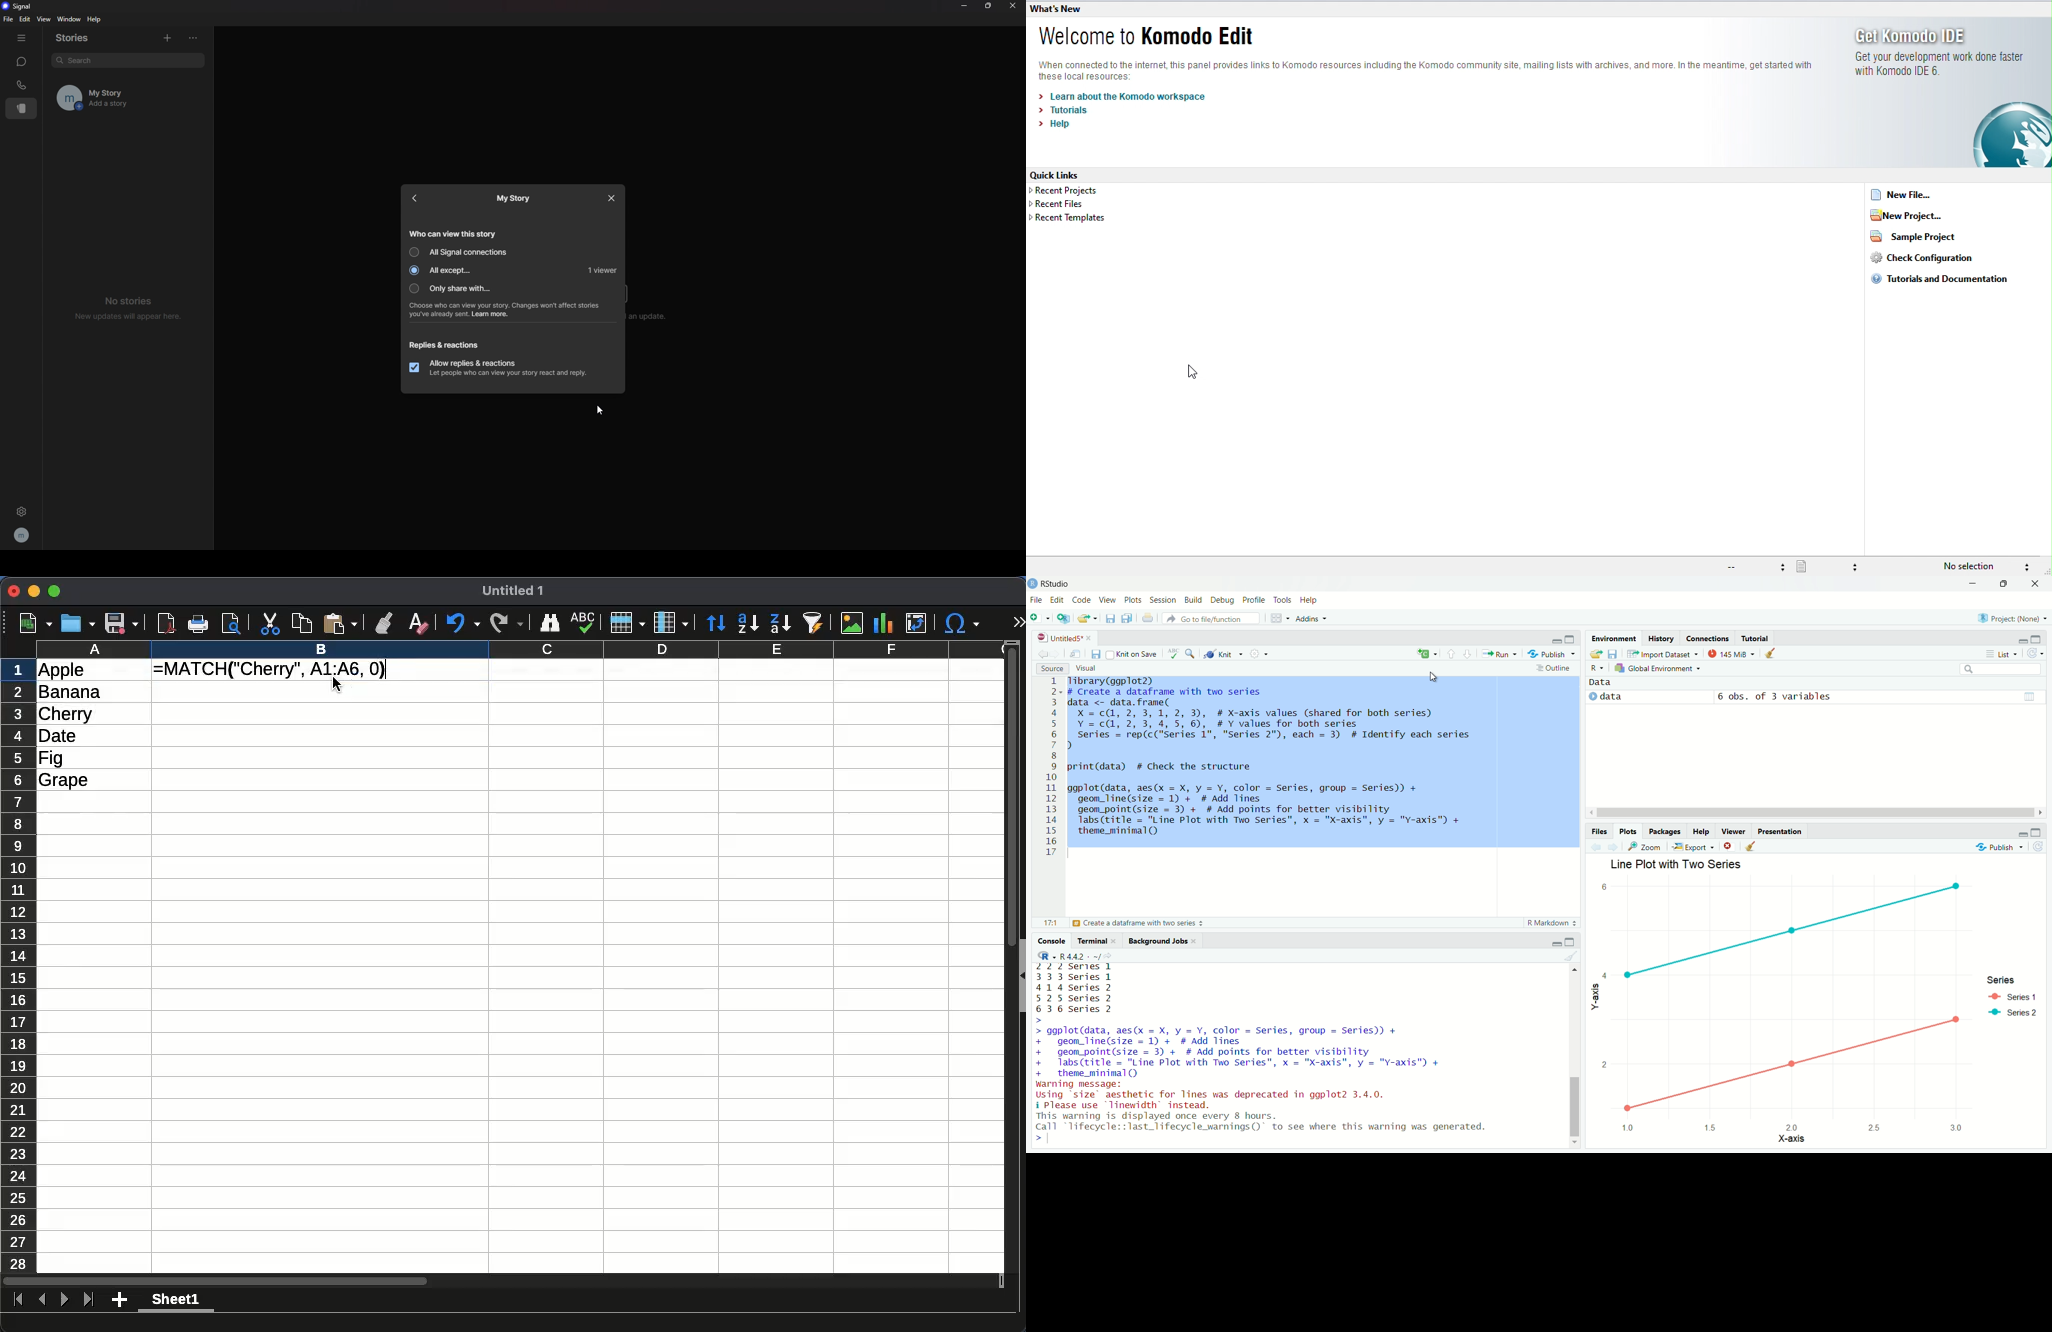  I want to click on Untitled, so click(1063, 636).